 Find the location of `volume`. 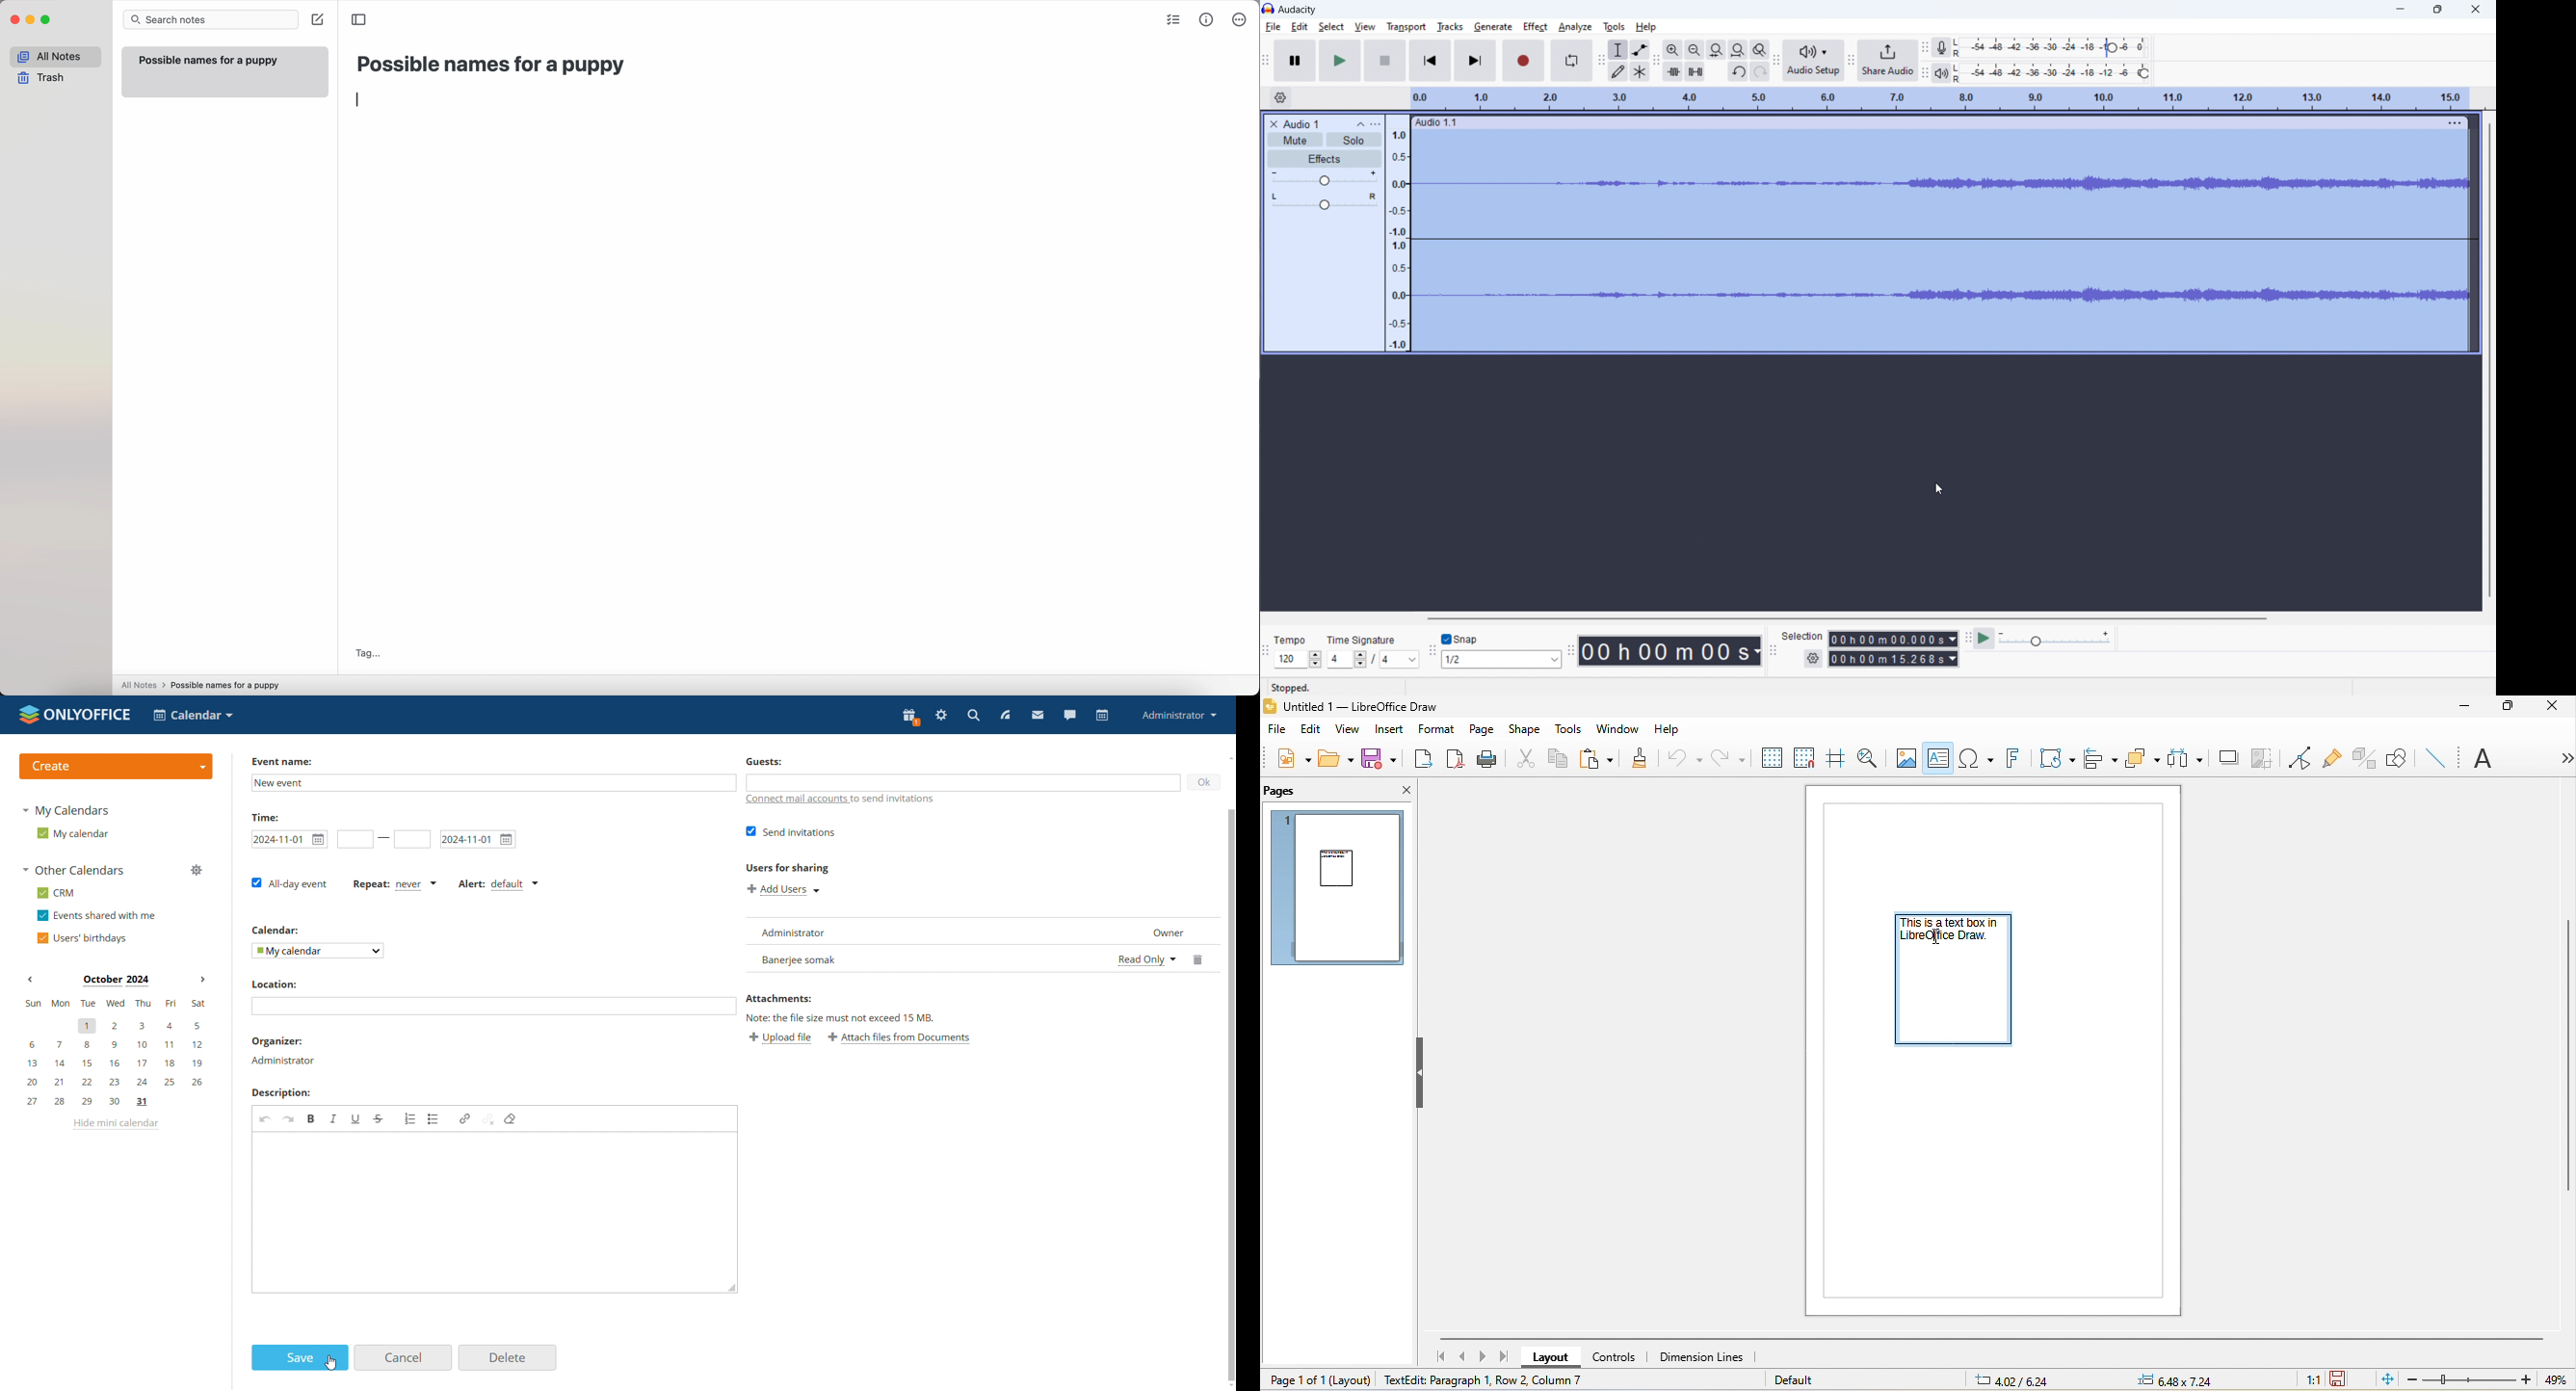

volume is located at coordinates (1324, 177).